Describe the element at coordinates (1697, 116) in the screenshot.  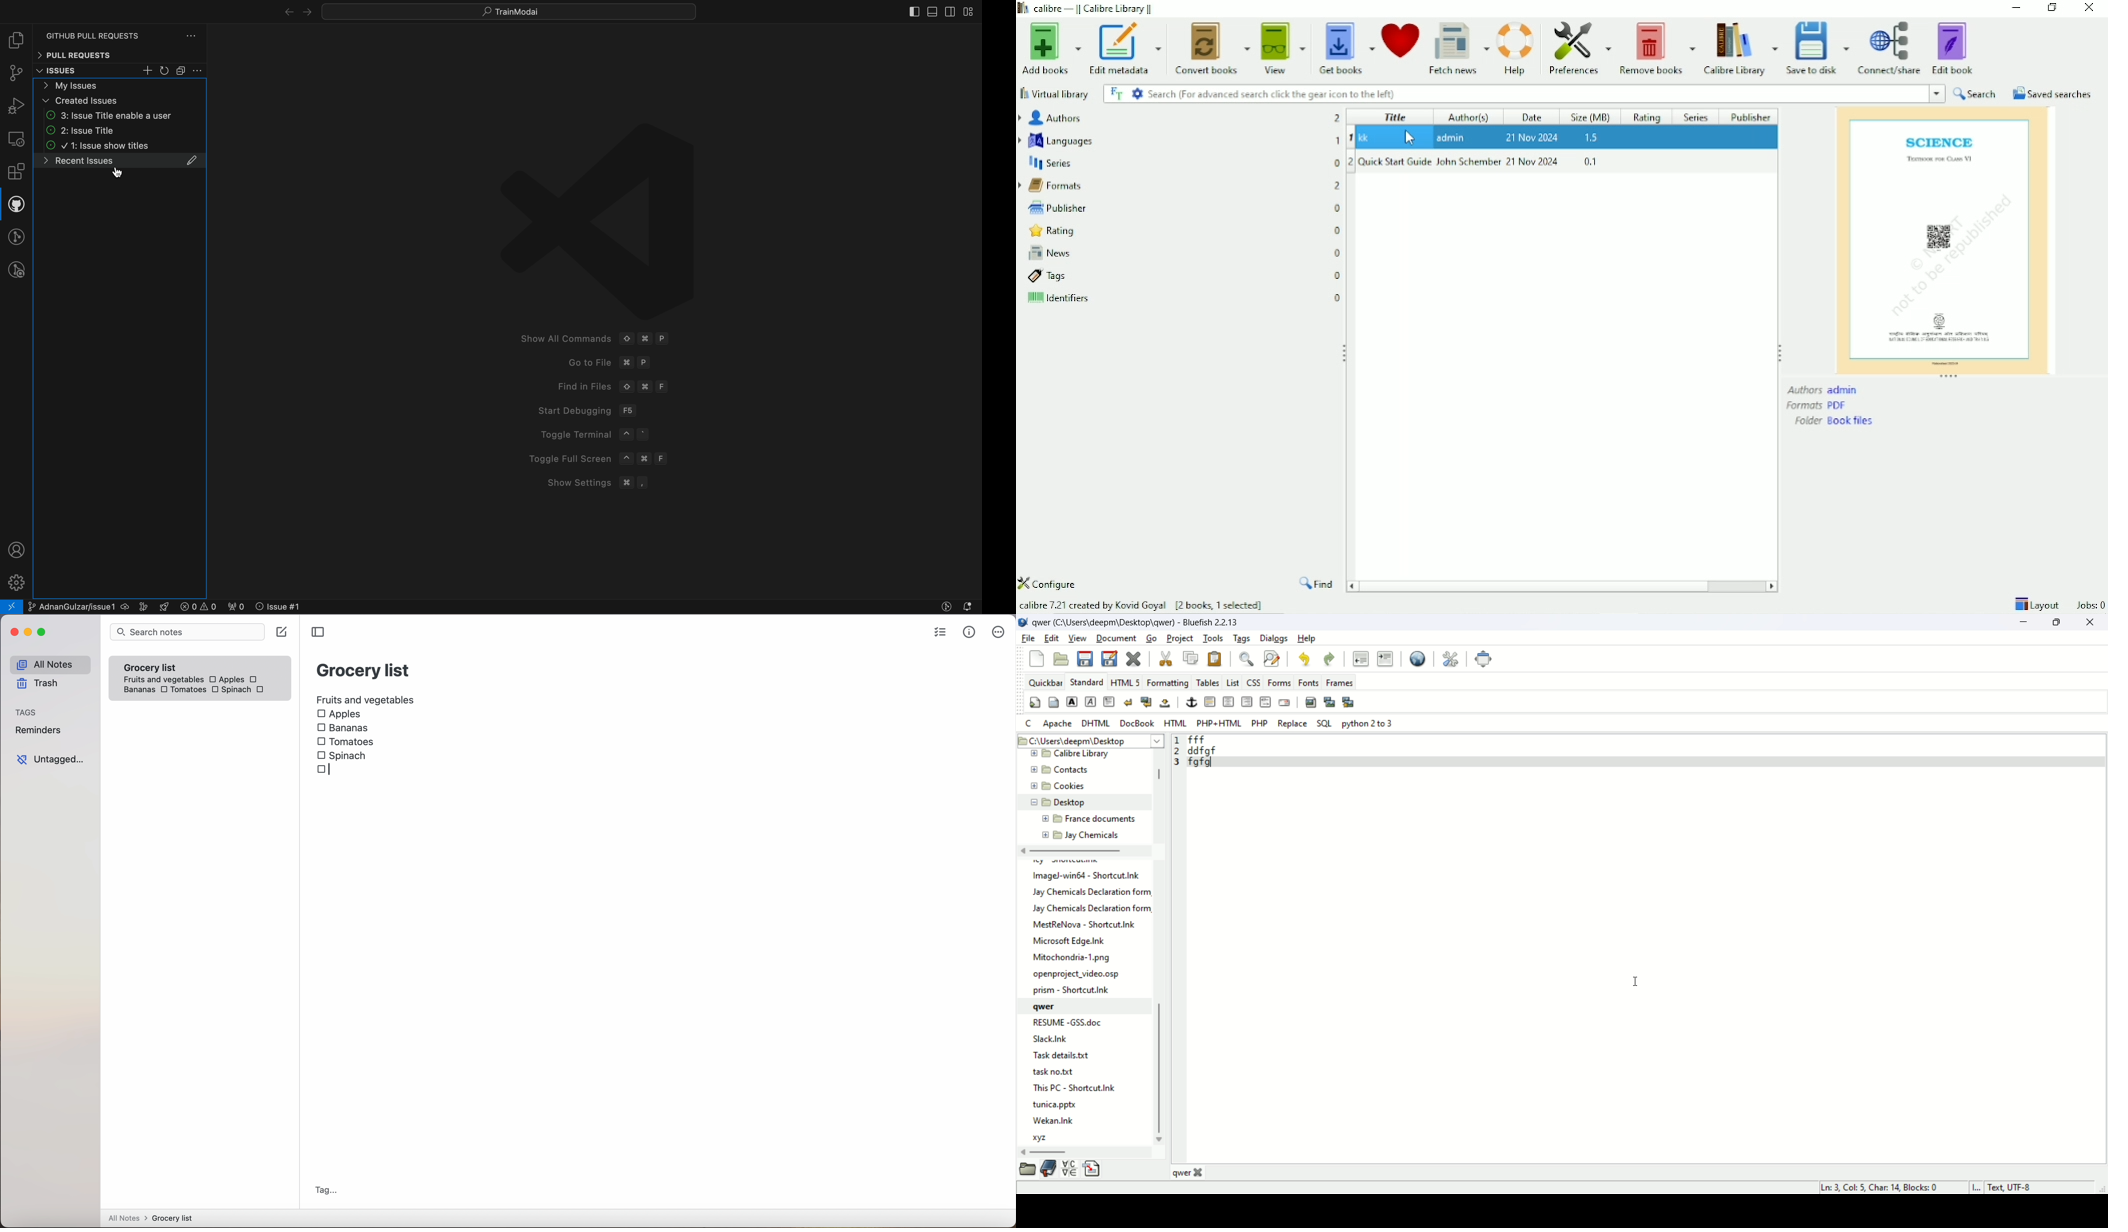
I see `Series` at that location.